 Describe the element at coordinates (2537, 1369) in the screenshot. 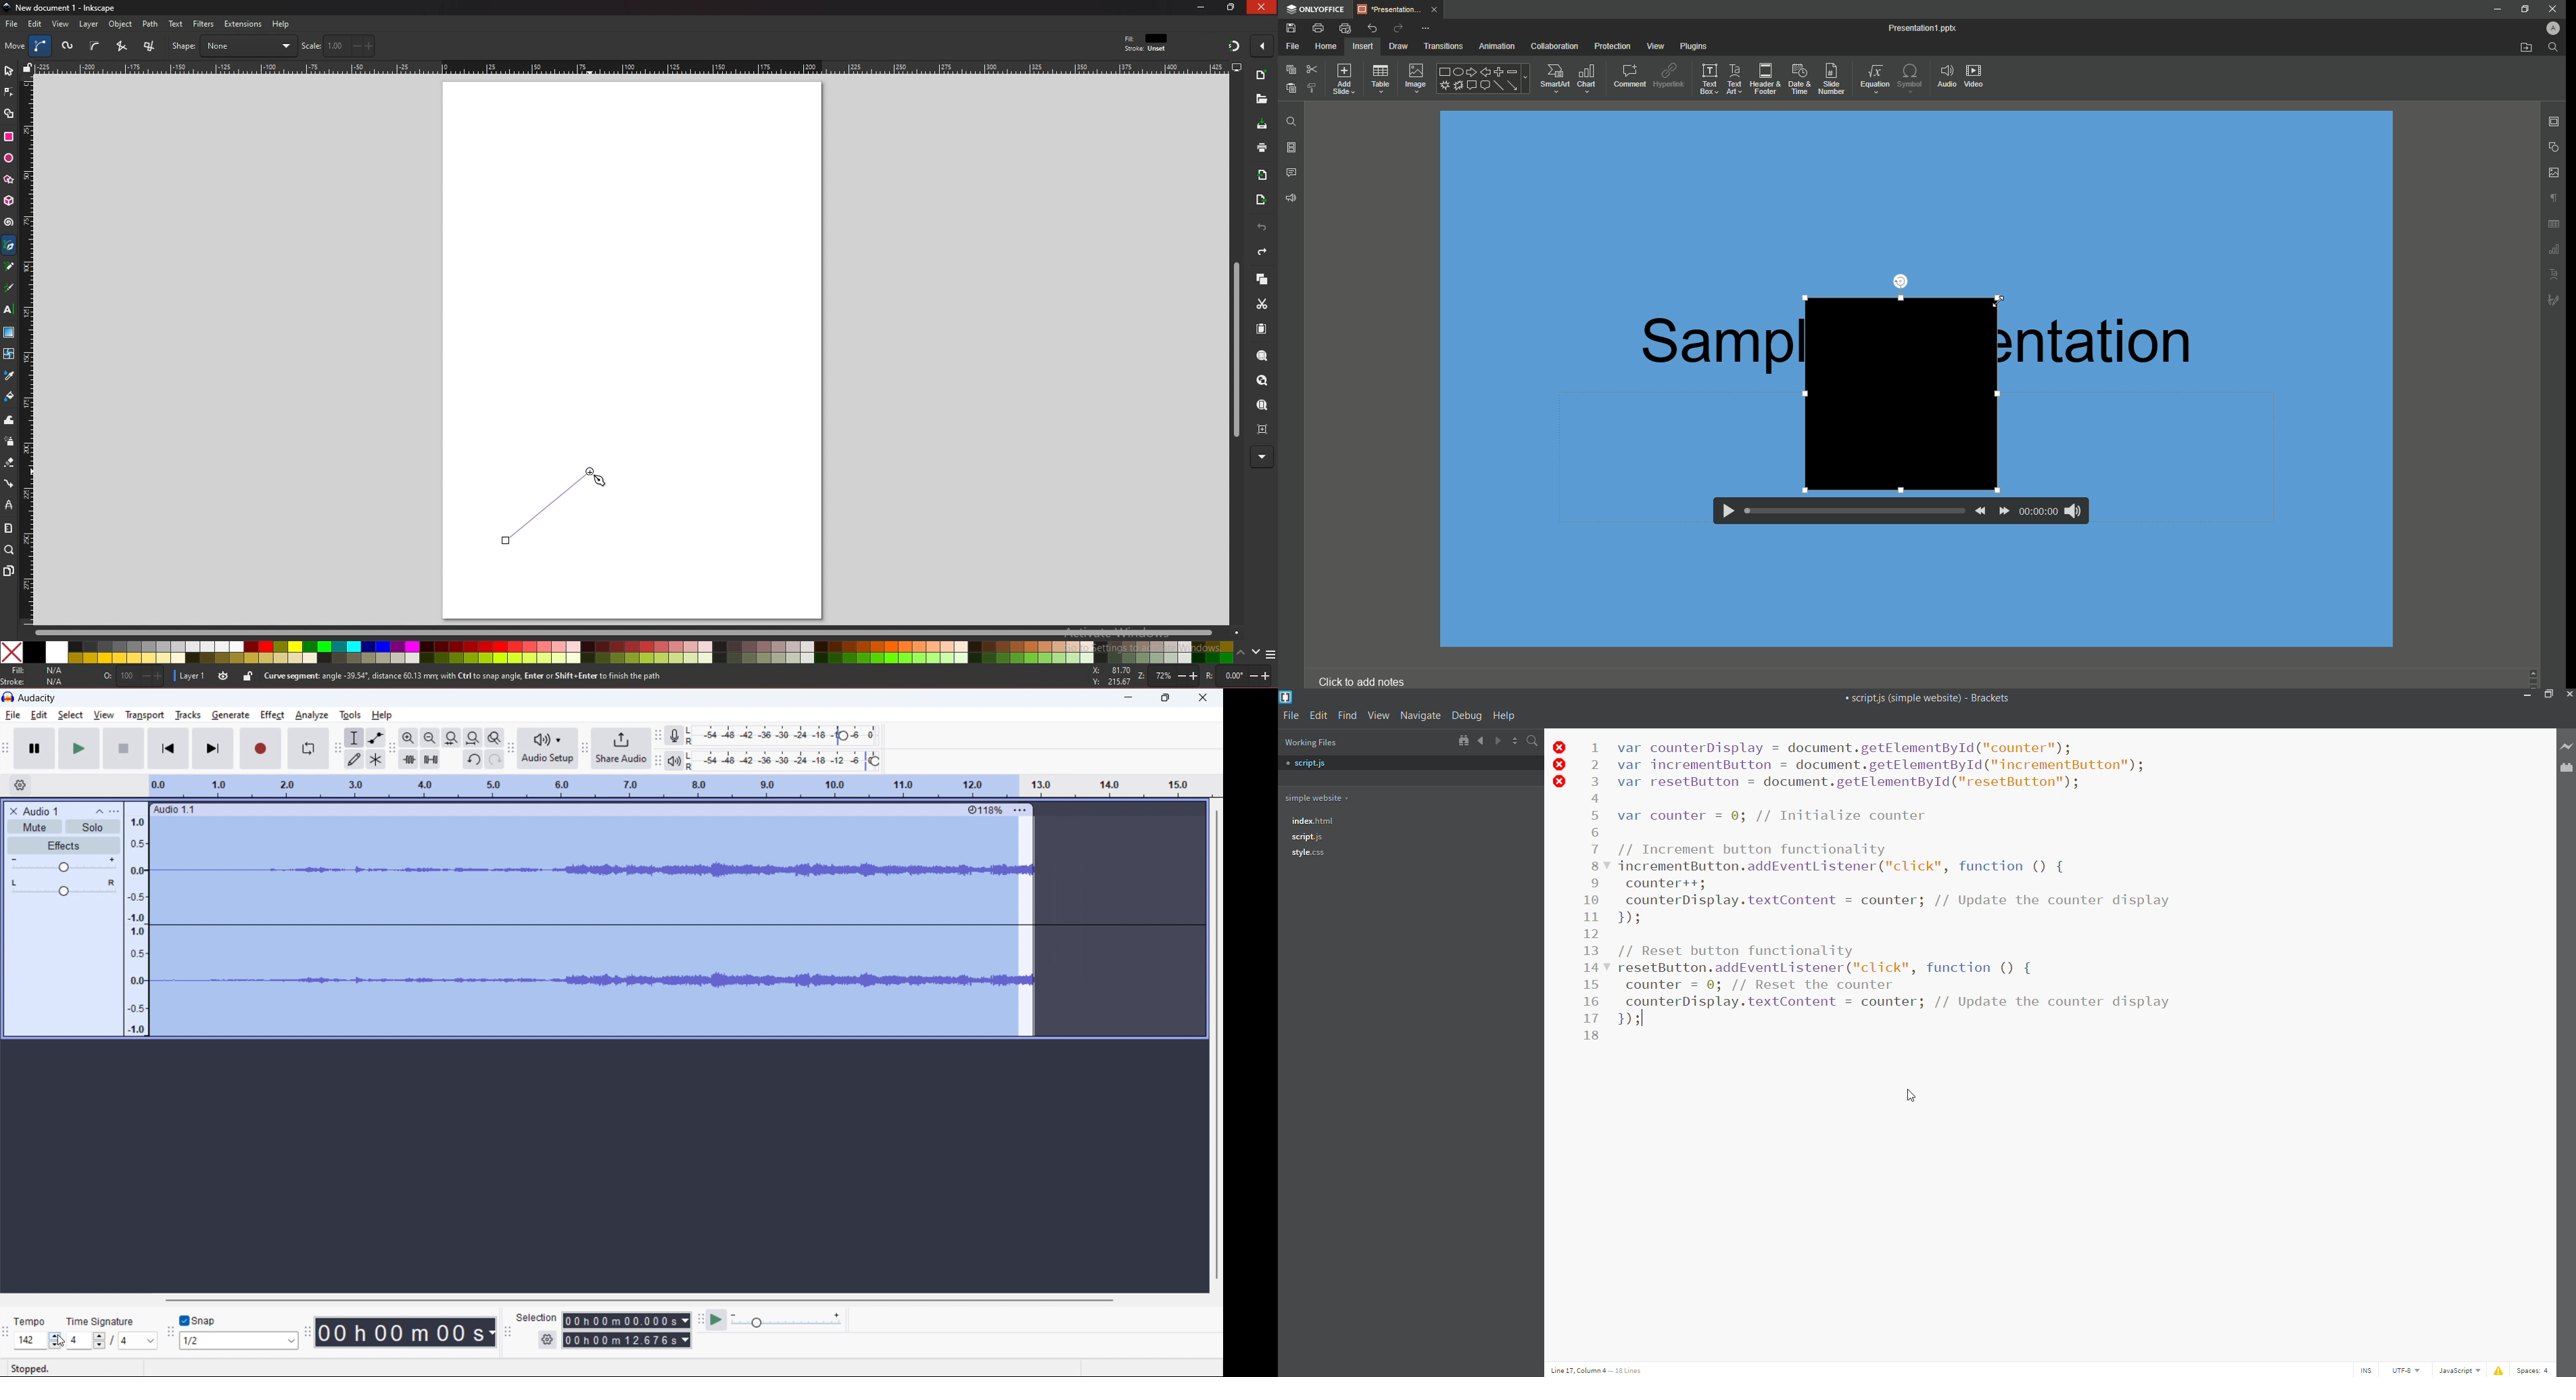

I see `space count` at that location.